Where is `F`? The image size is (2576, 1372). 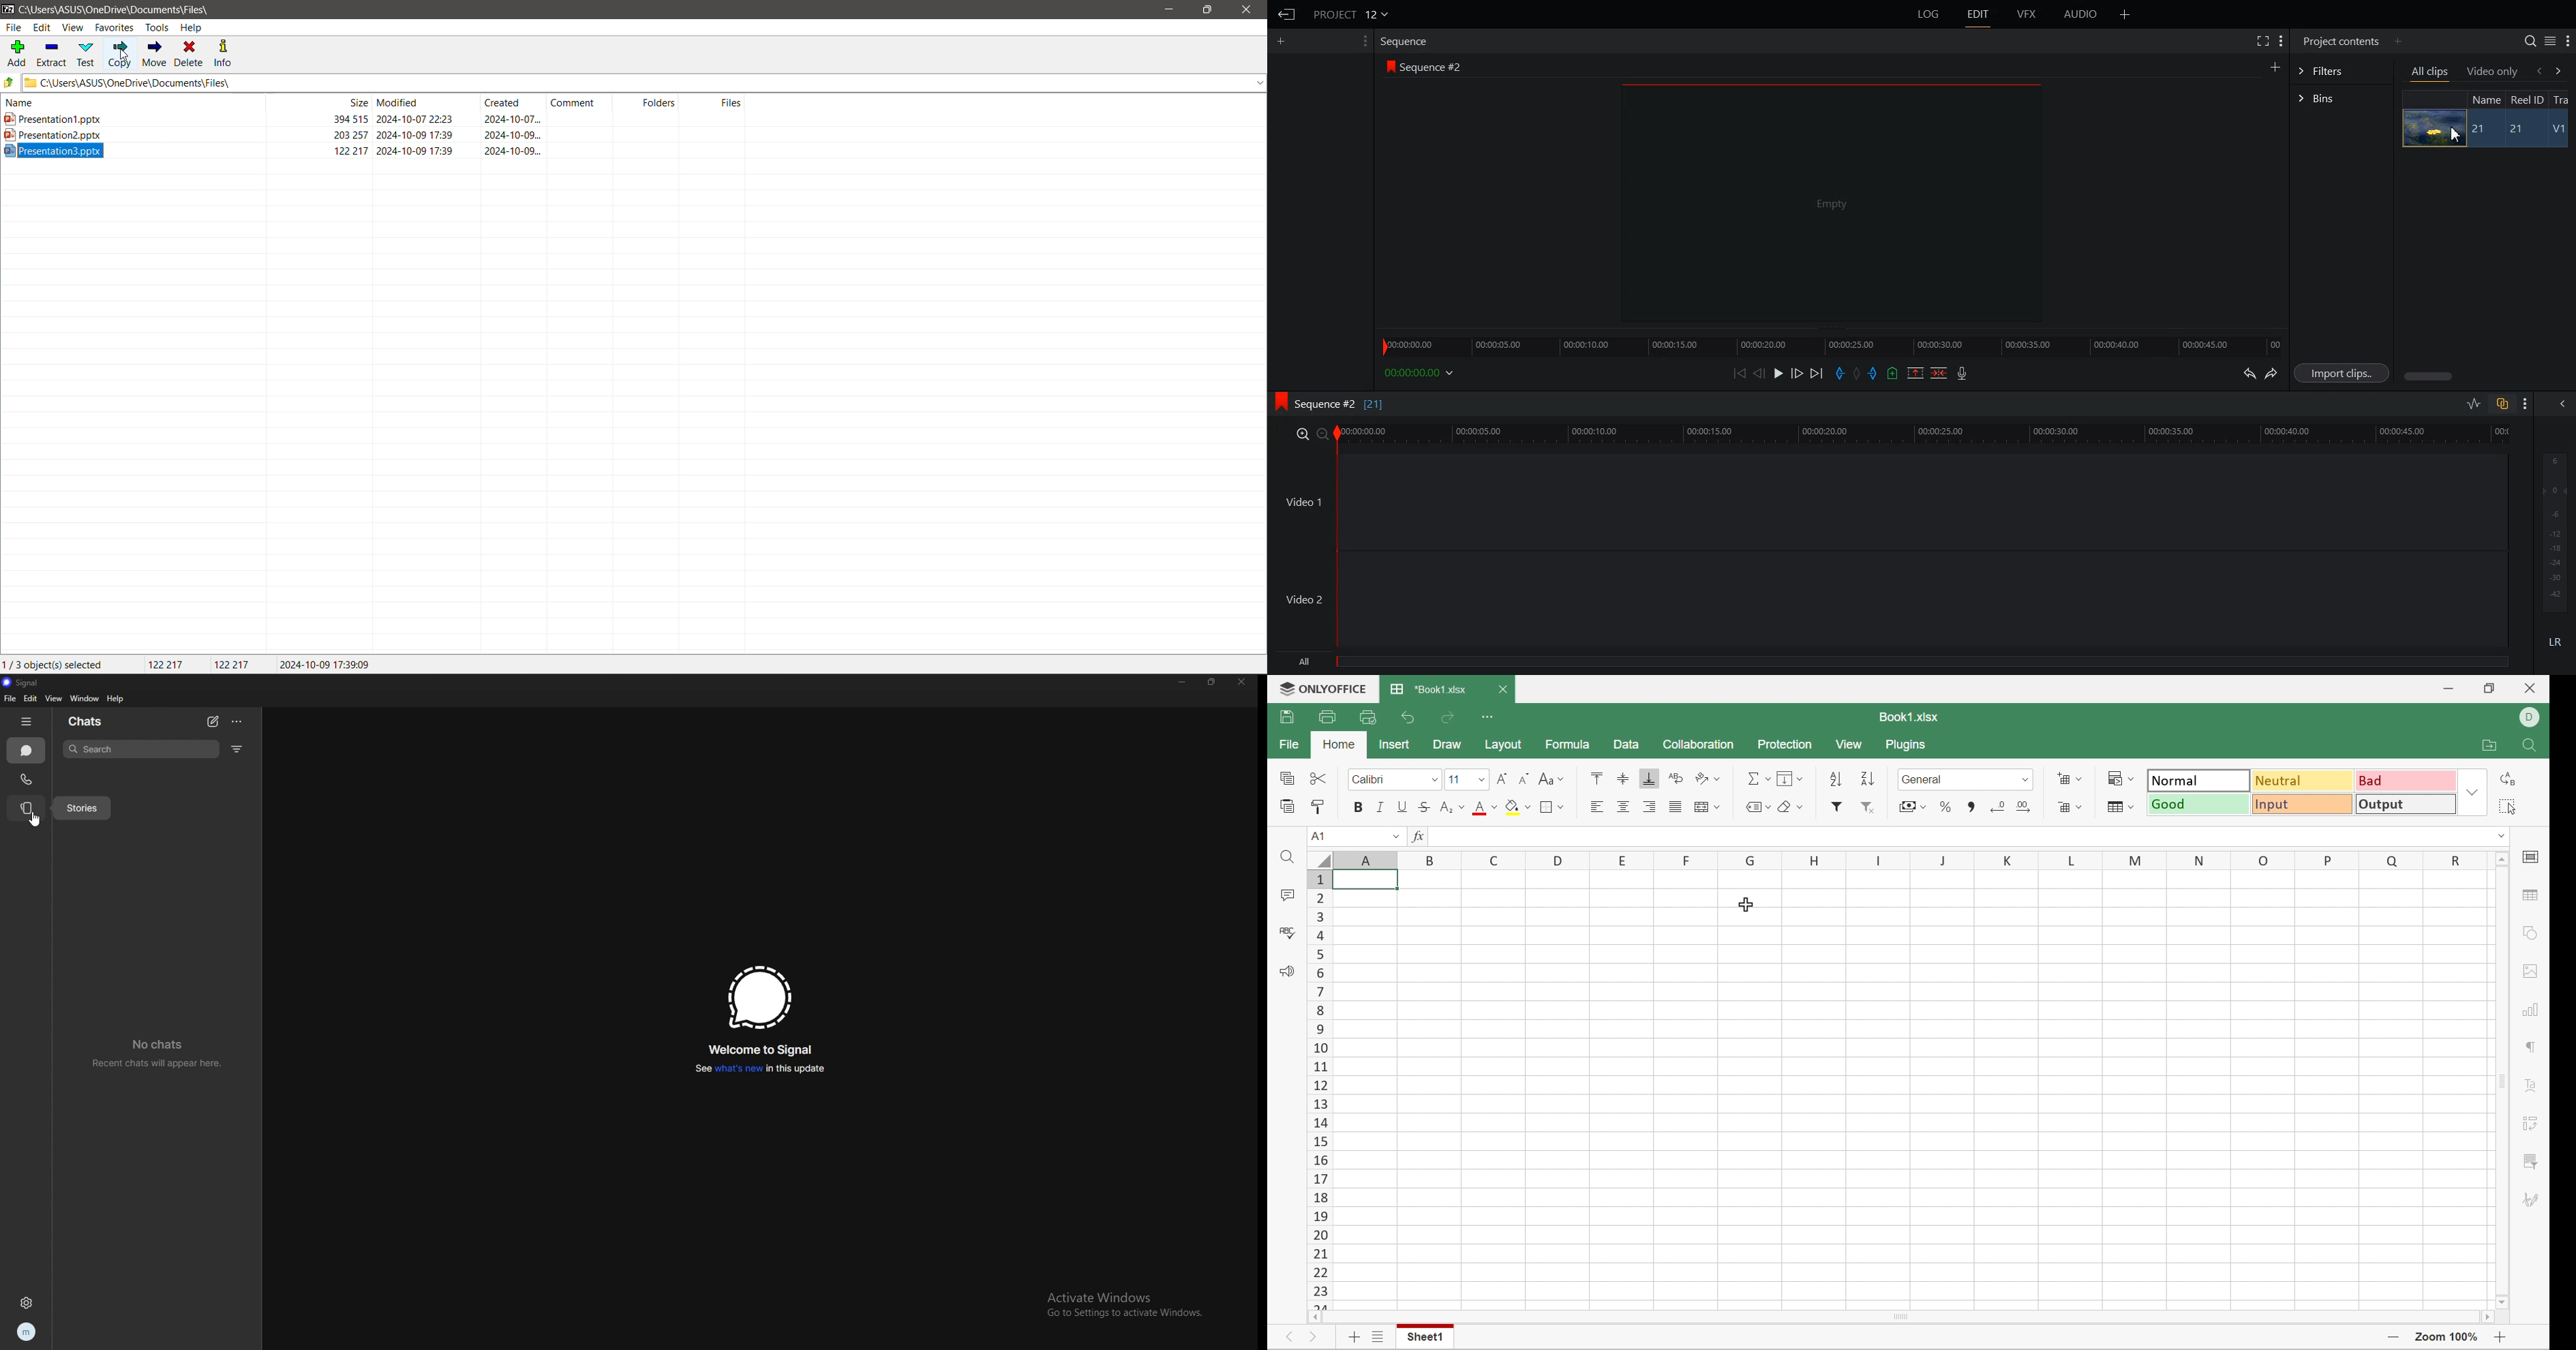 F is located at coordinates (1689, 859).